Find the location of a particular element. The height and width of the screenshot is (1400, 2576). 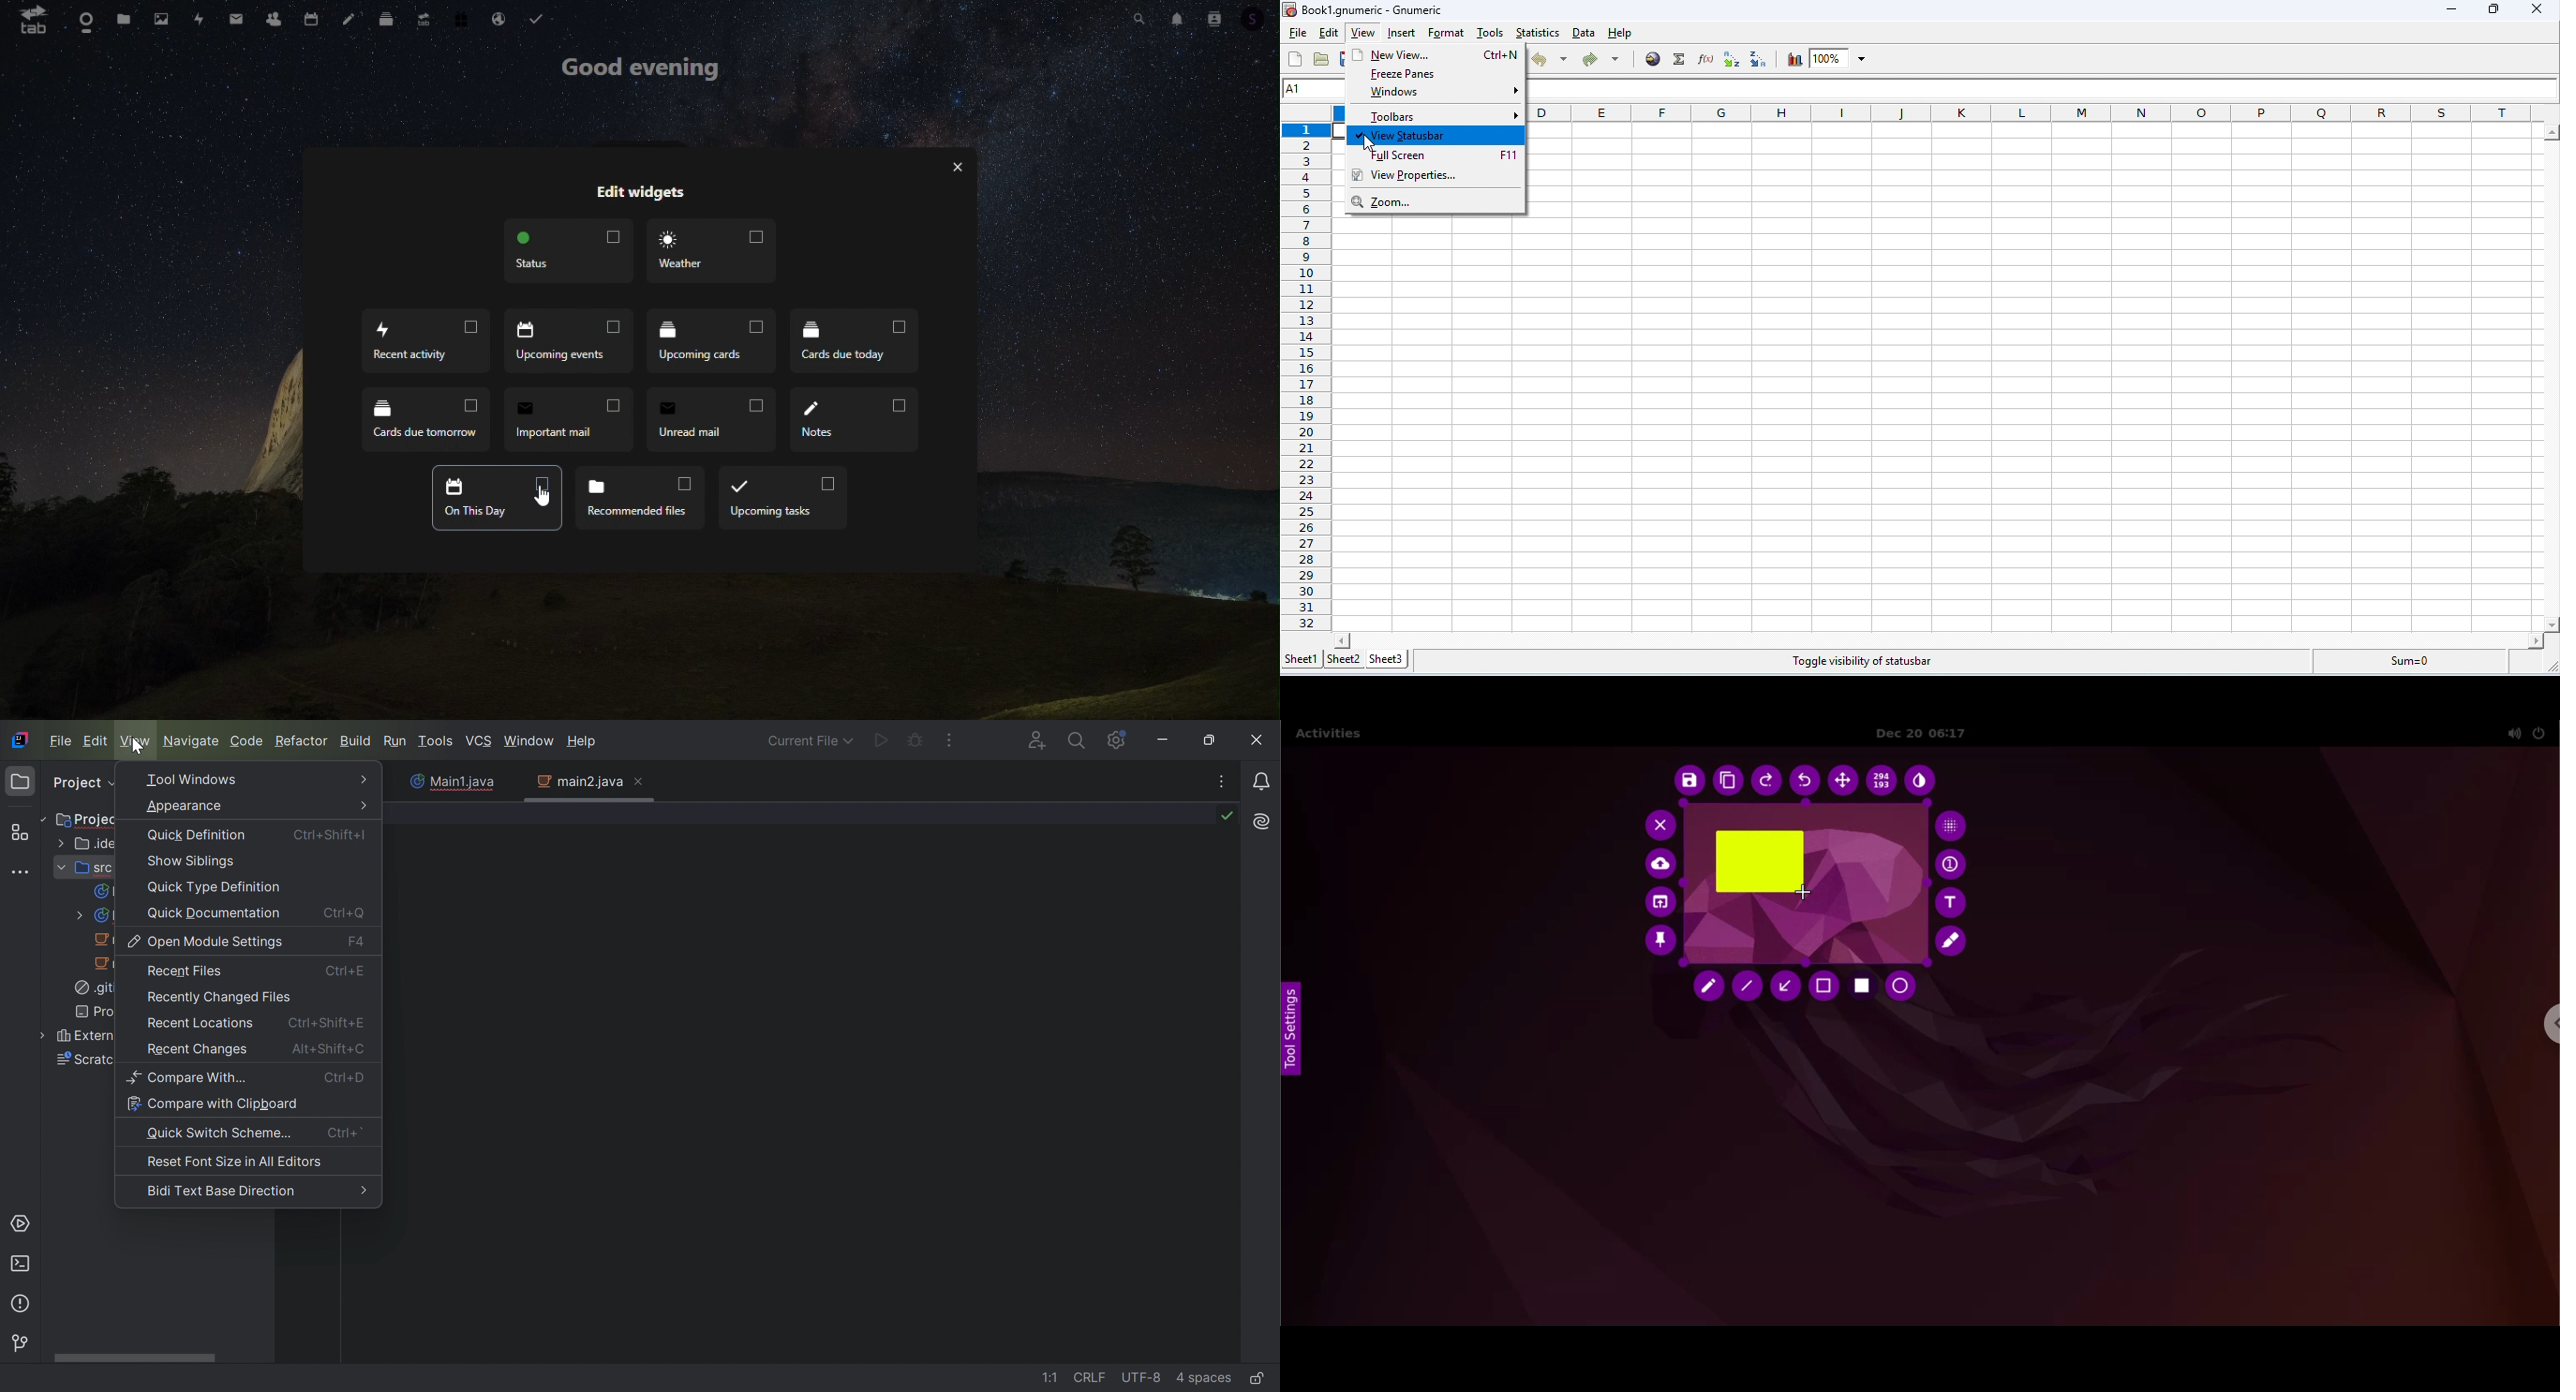

mail is located at coordinates (237, 17).